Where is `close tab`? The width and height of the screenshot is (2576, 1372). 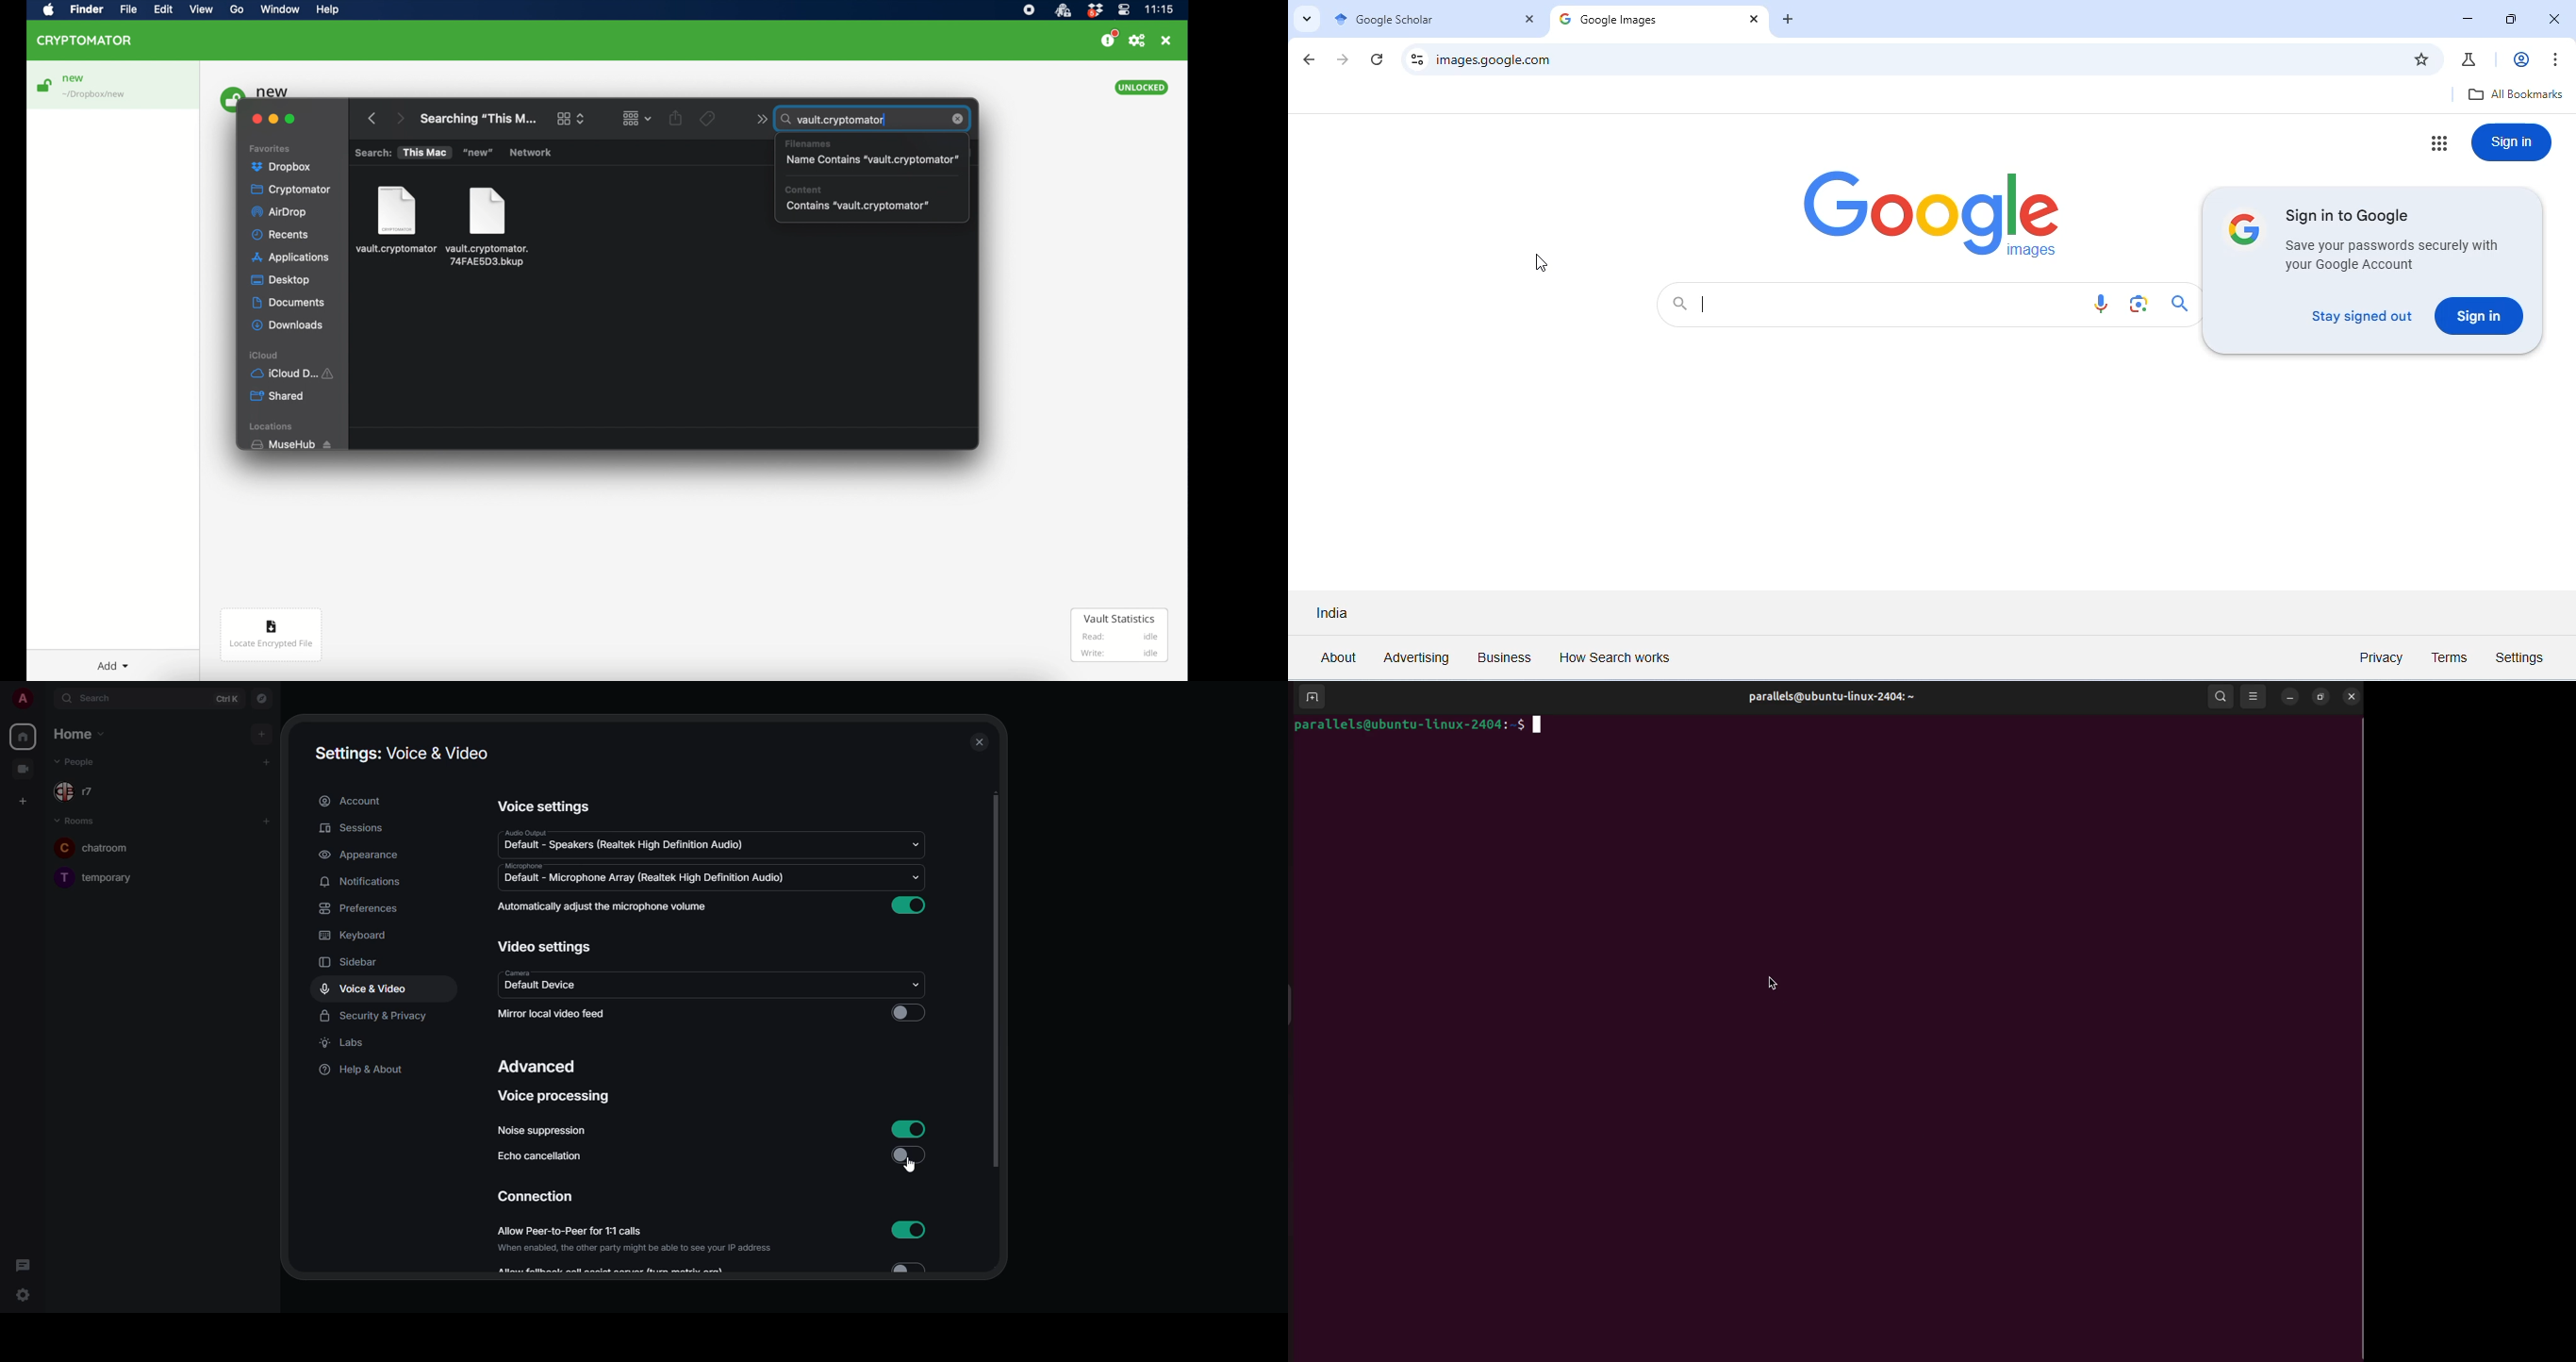
close tab is located at coordinates (1751, 20).